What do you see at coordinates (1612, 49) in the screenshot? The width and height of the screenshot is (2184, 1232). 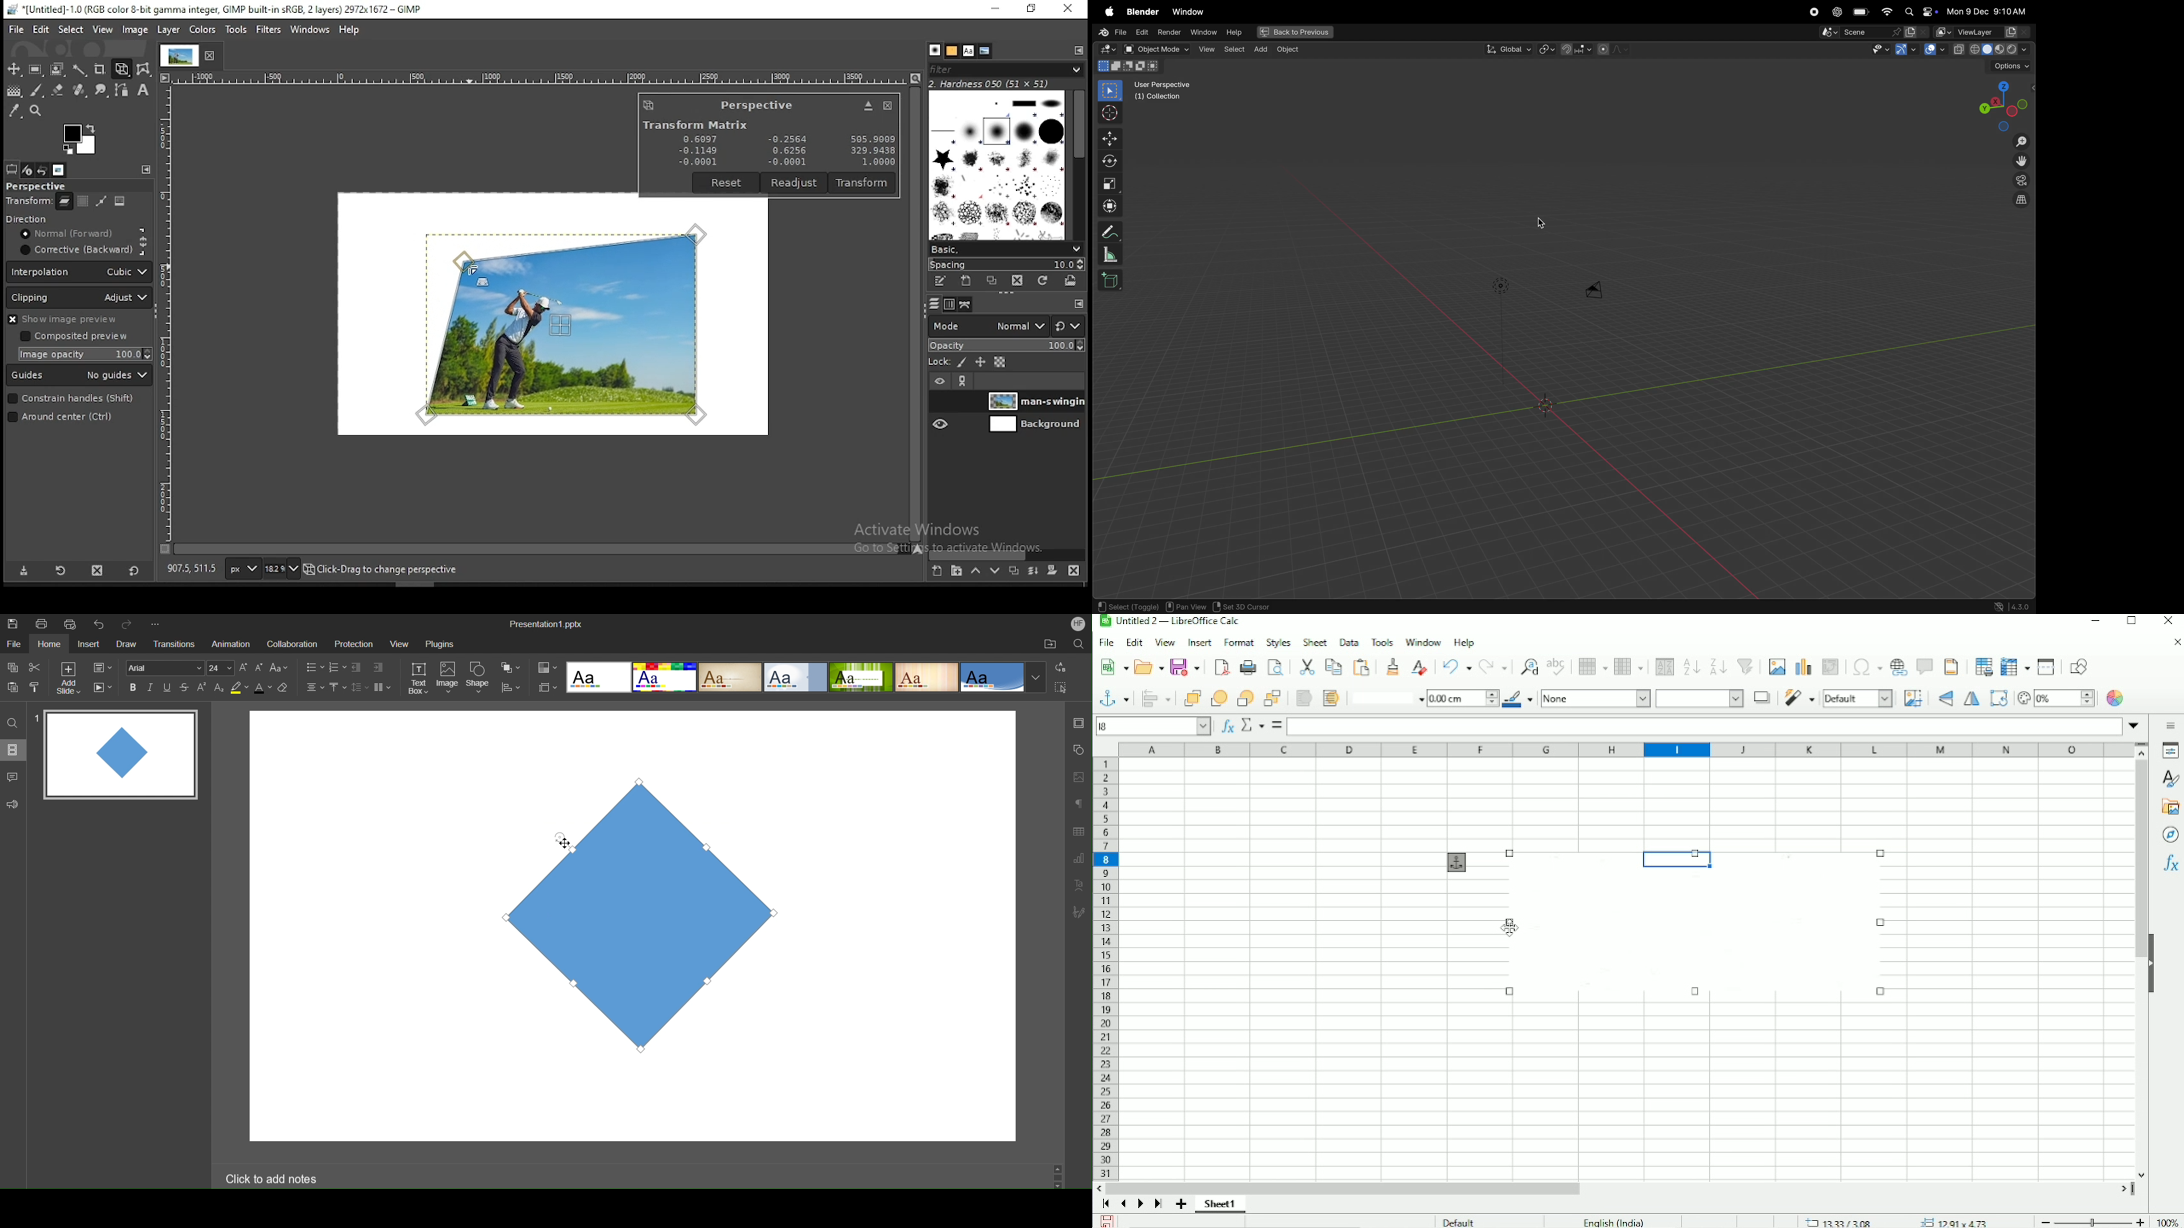 I see `proportional fall off` at bounding box center [1612, 49].